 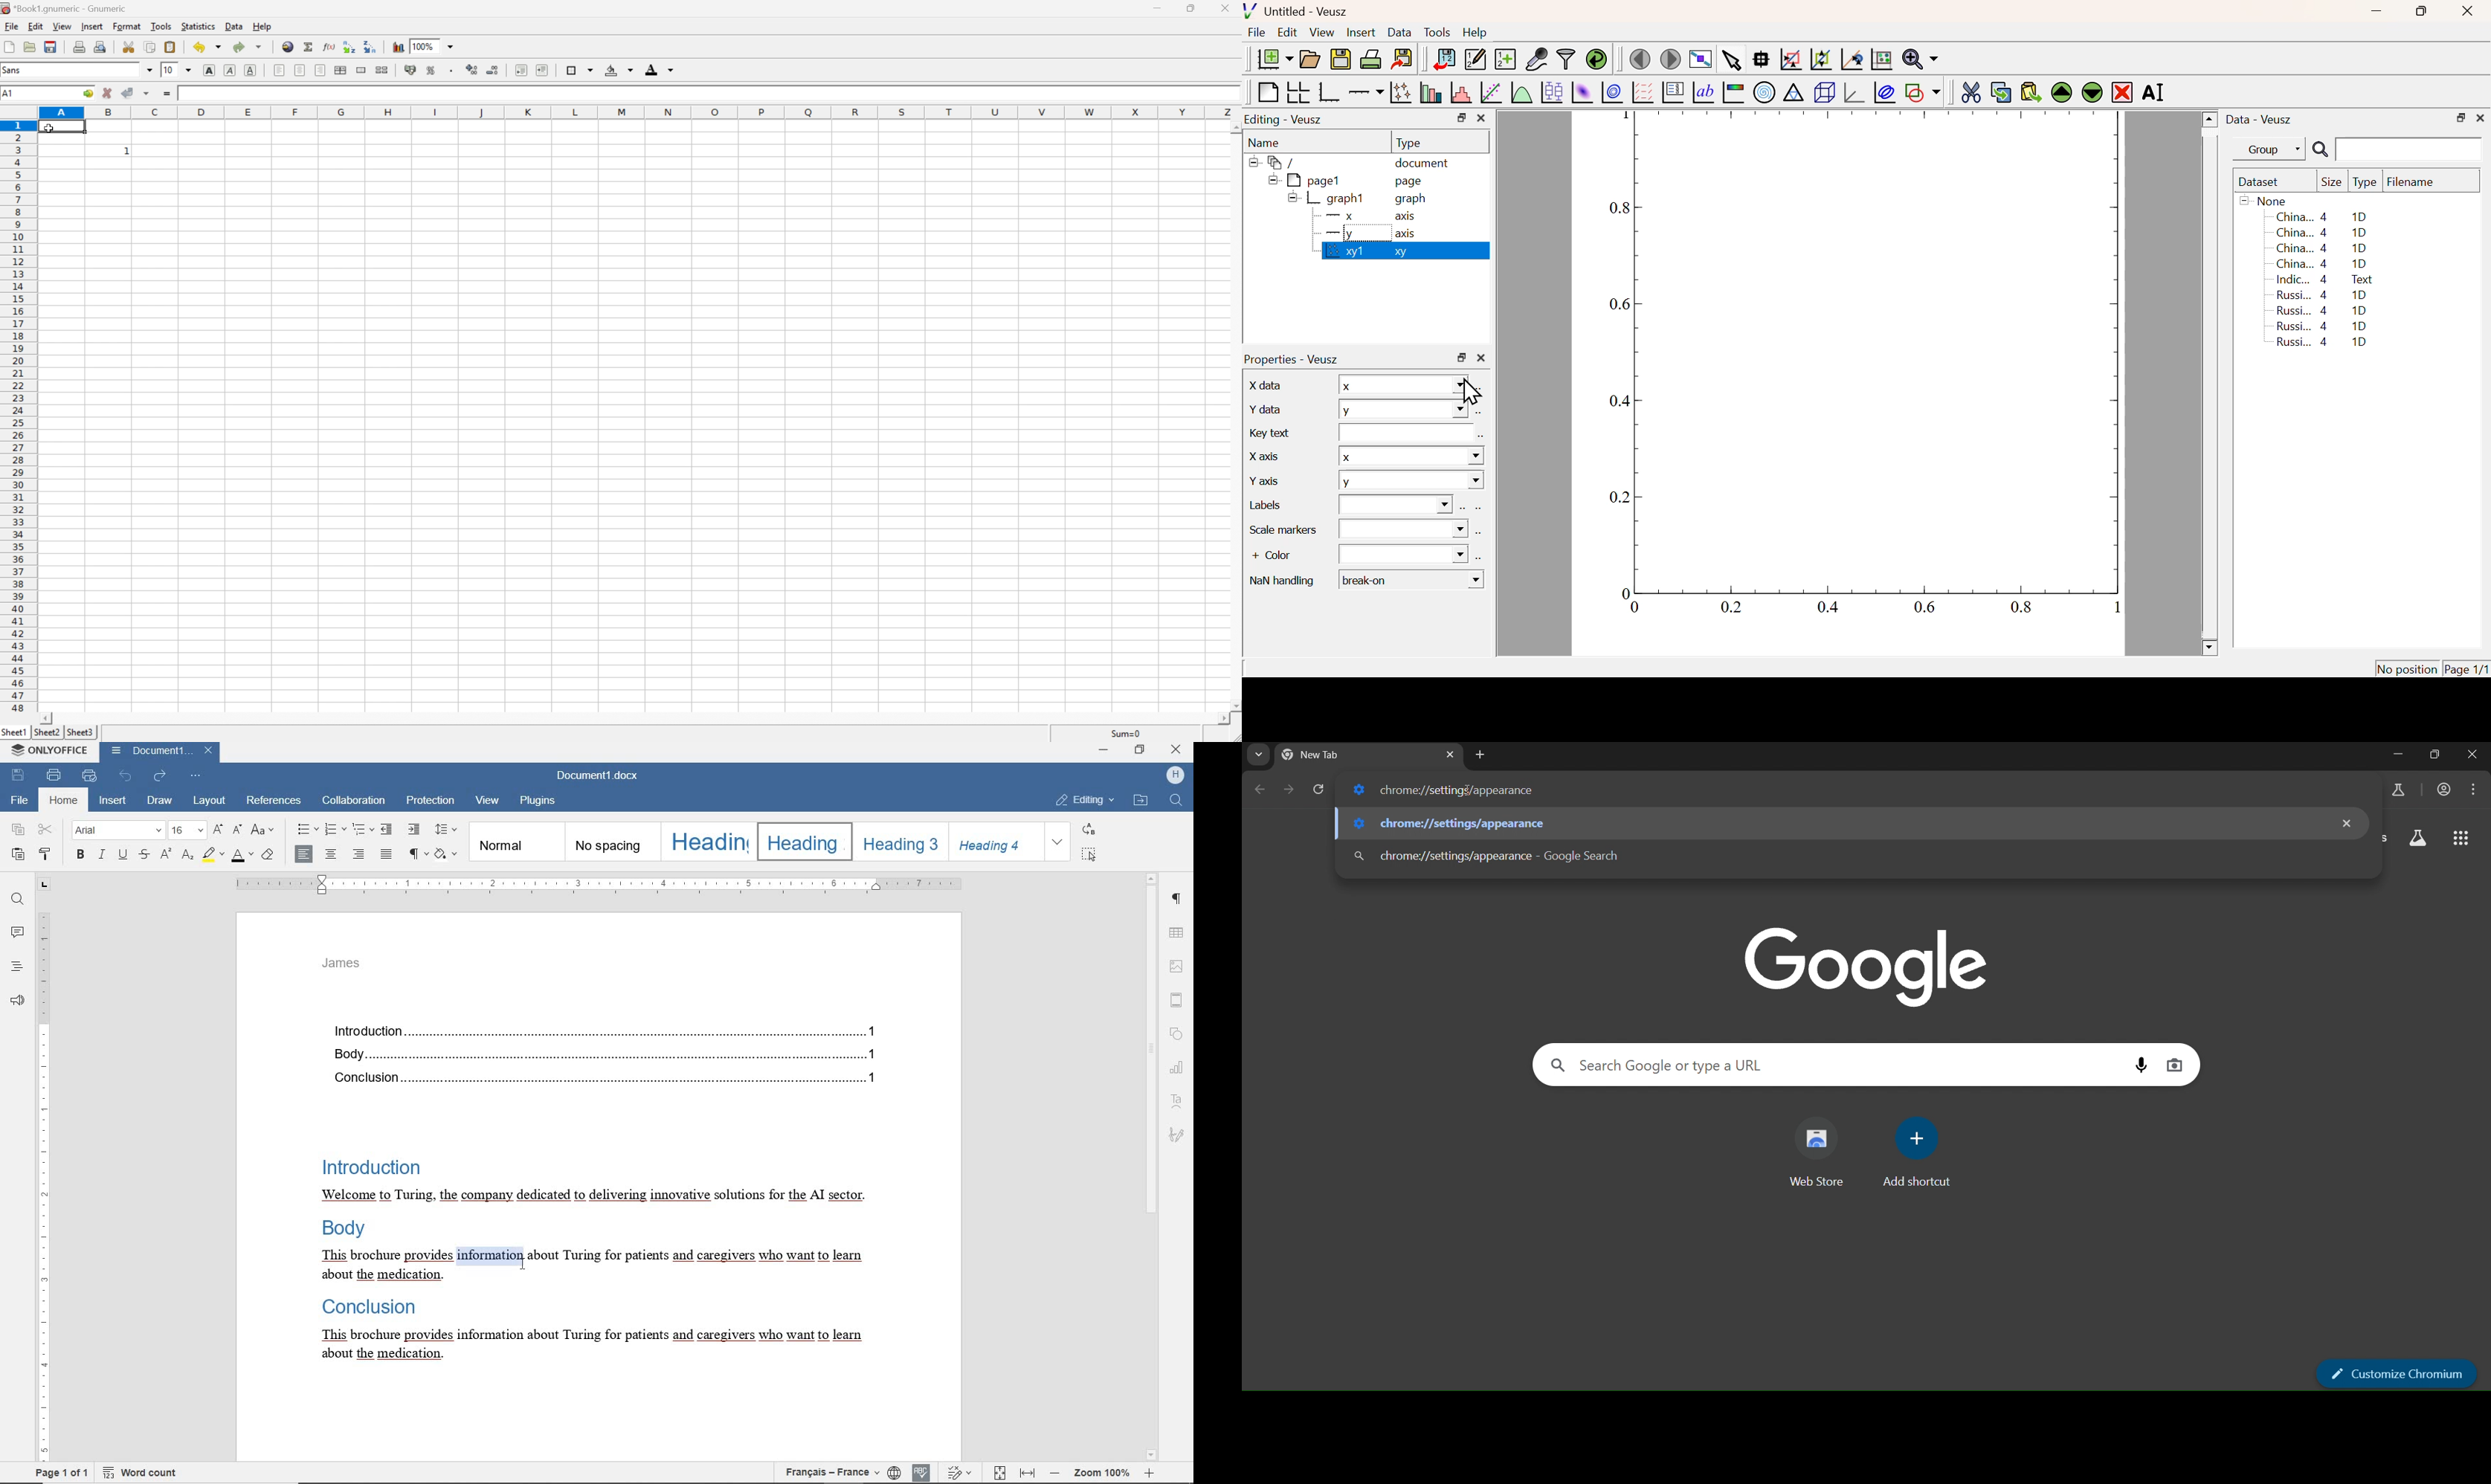 I want to click on FIT TO WIDTH, so click(x=1027, y=1473).